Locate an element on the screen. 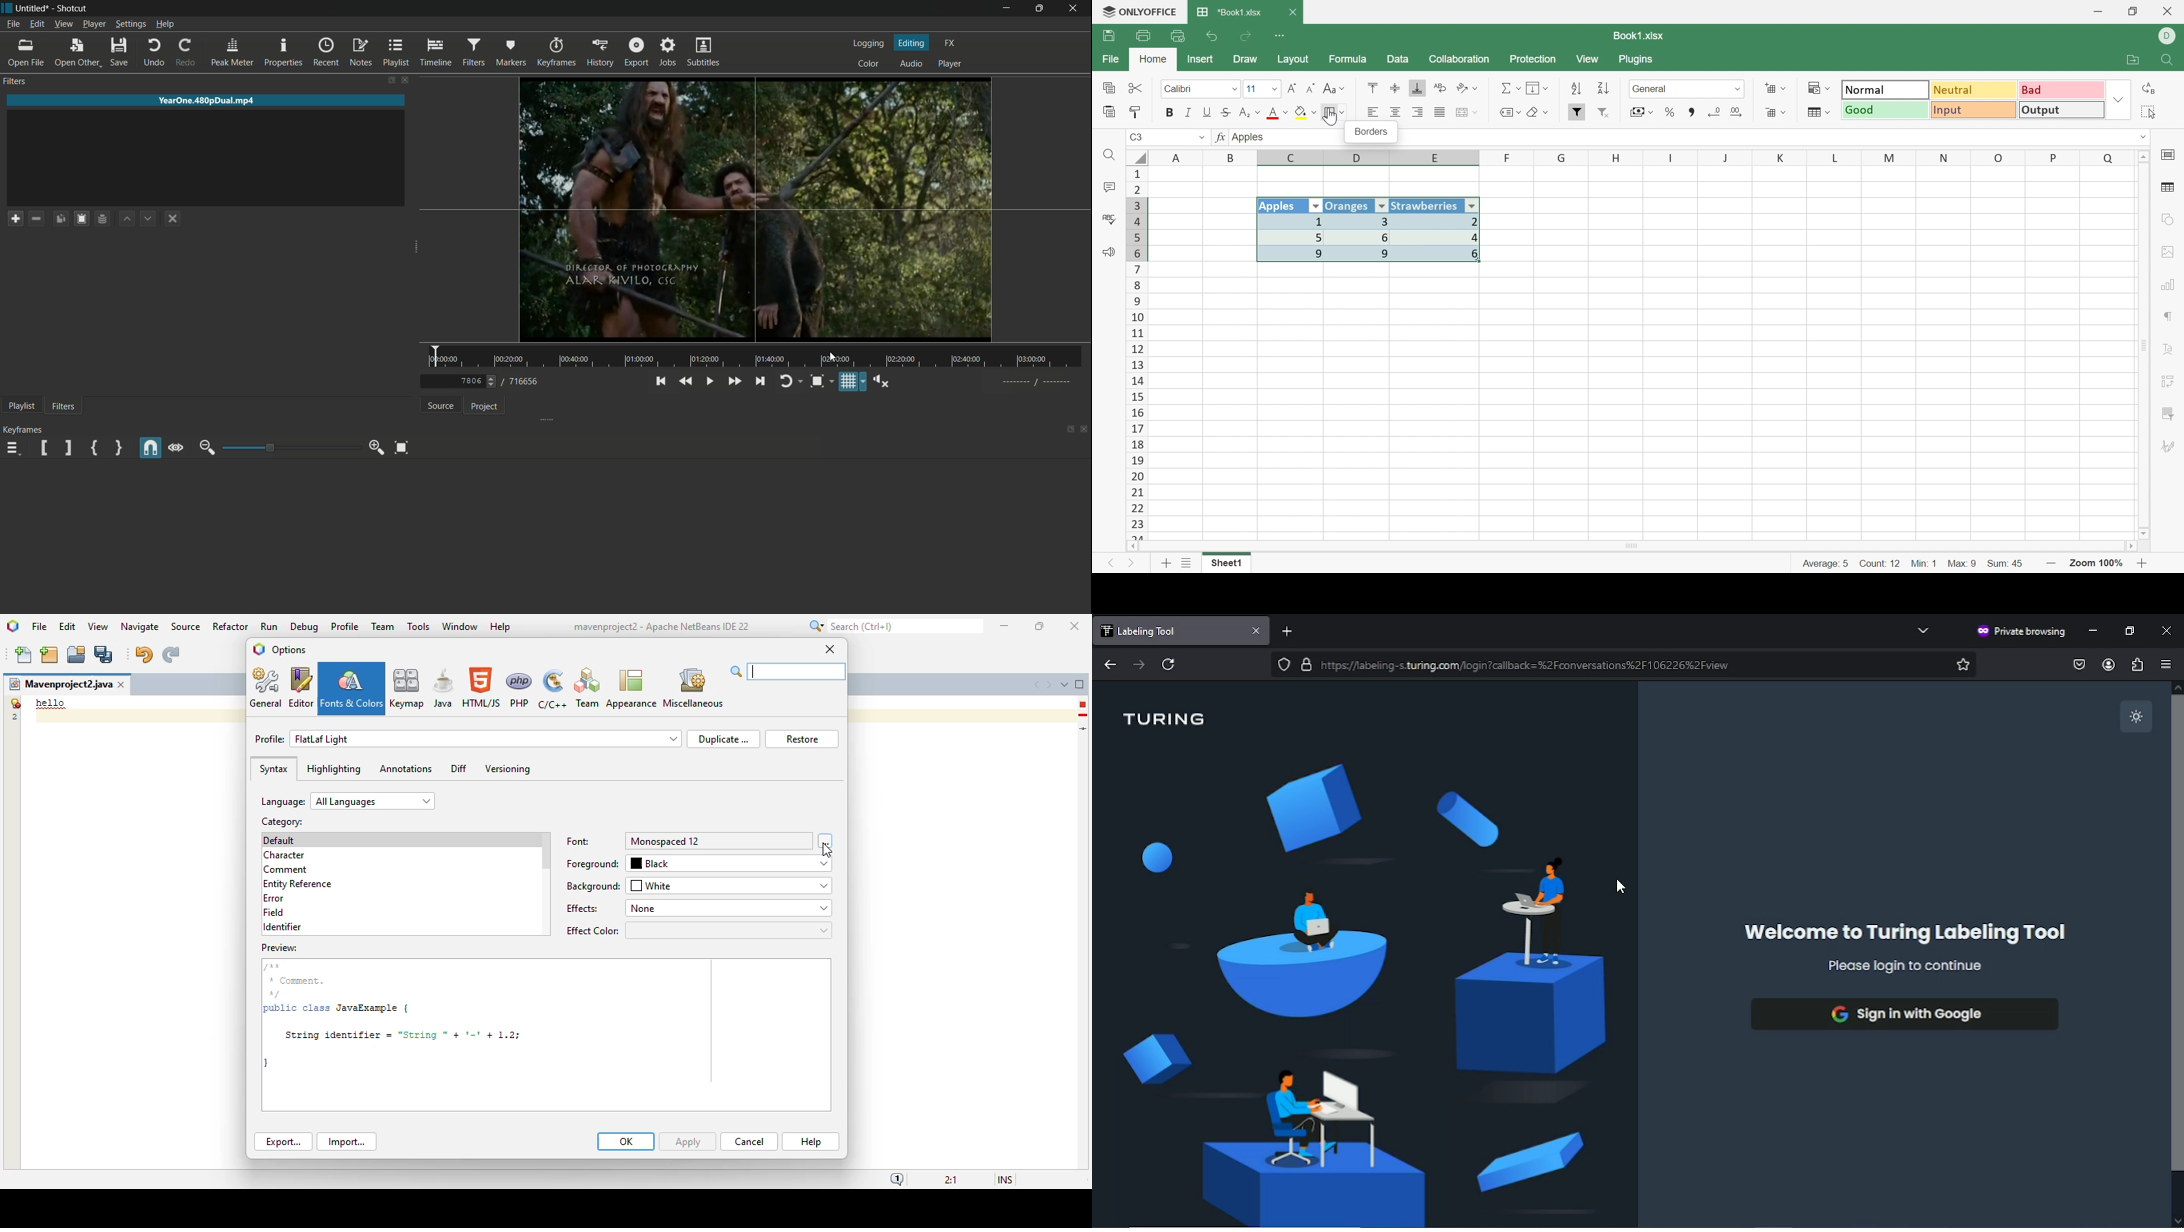 The image size is (2184, 1232). Feedback & Support is located at coordinates (1110, 254).